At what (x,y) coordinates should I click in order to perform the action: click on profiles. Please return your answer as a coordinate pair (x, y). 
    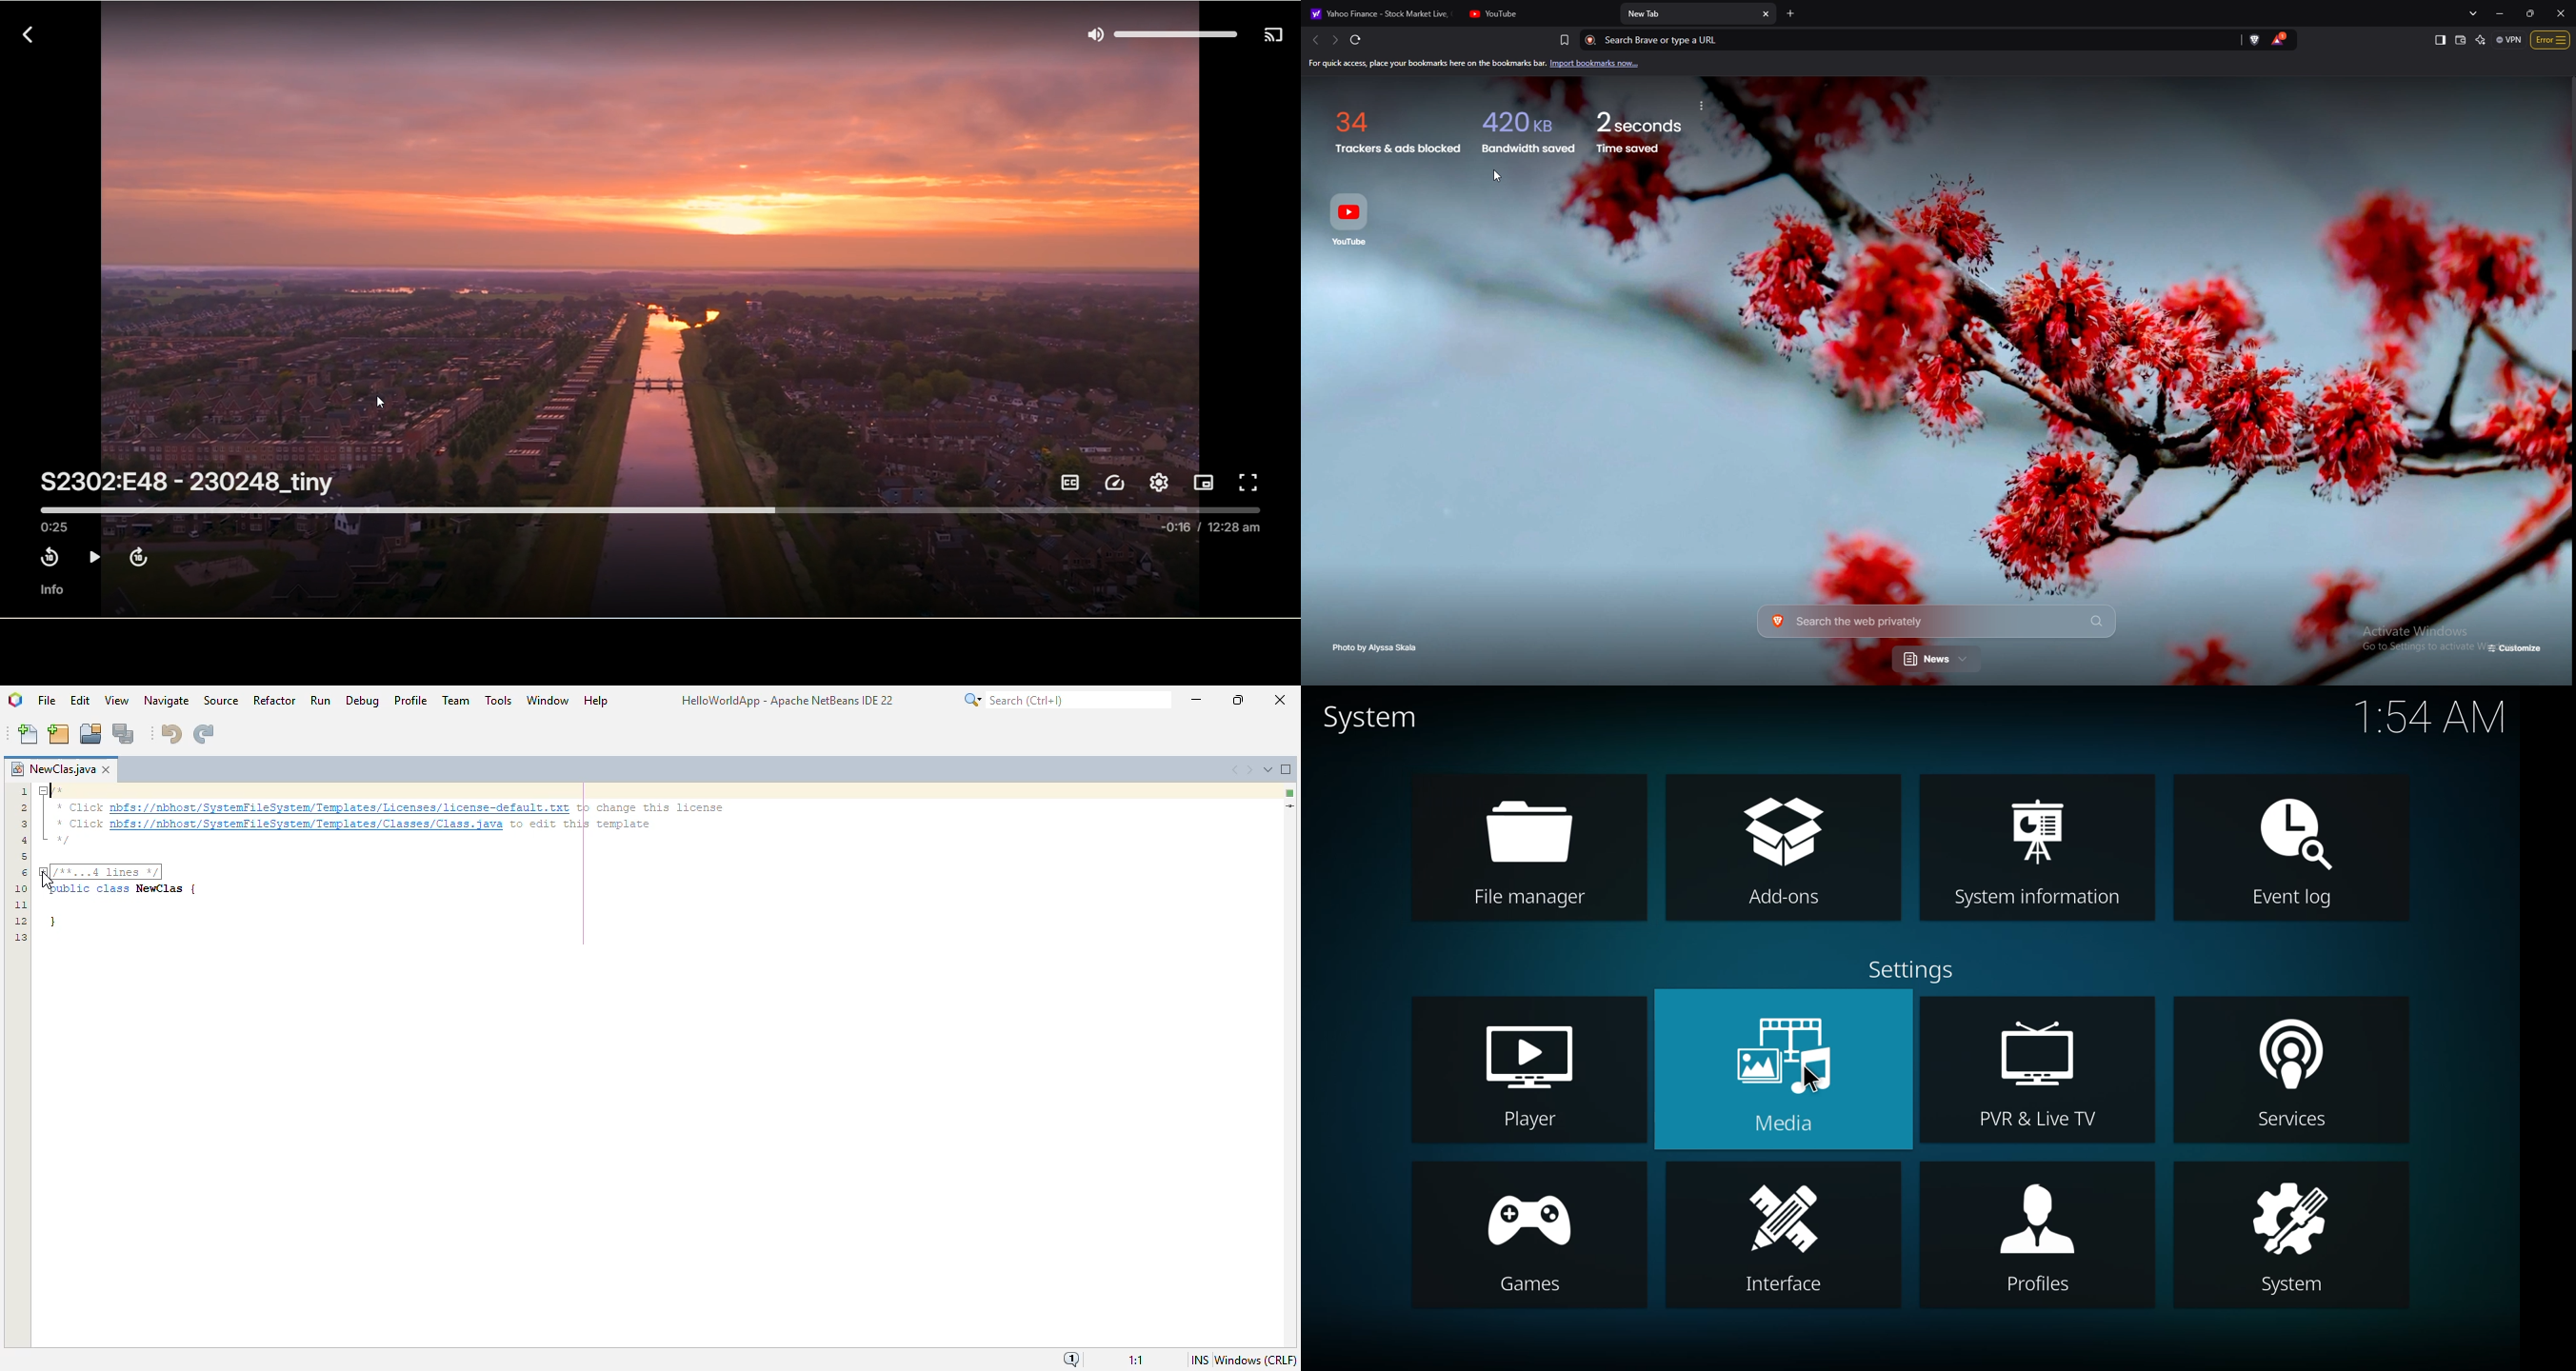
    Looking at the image, I should click on (2035, 1243).